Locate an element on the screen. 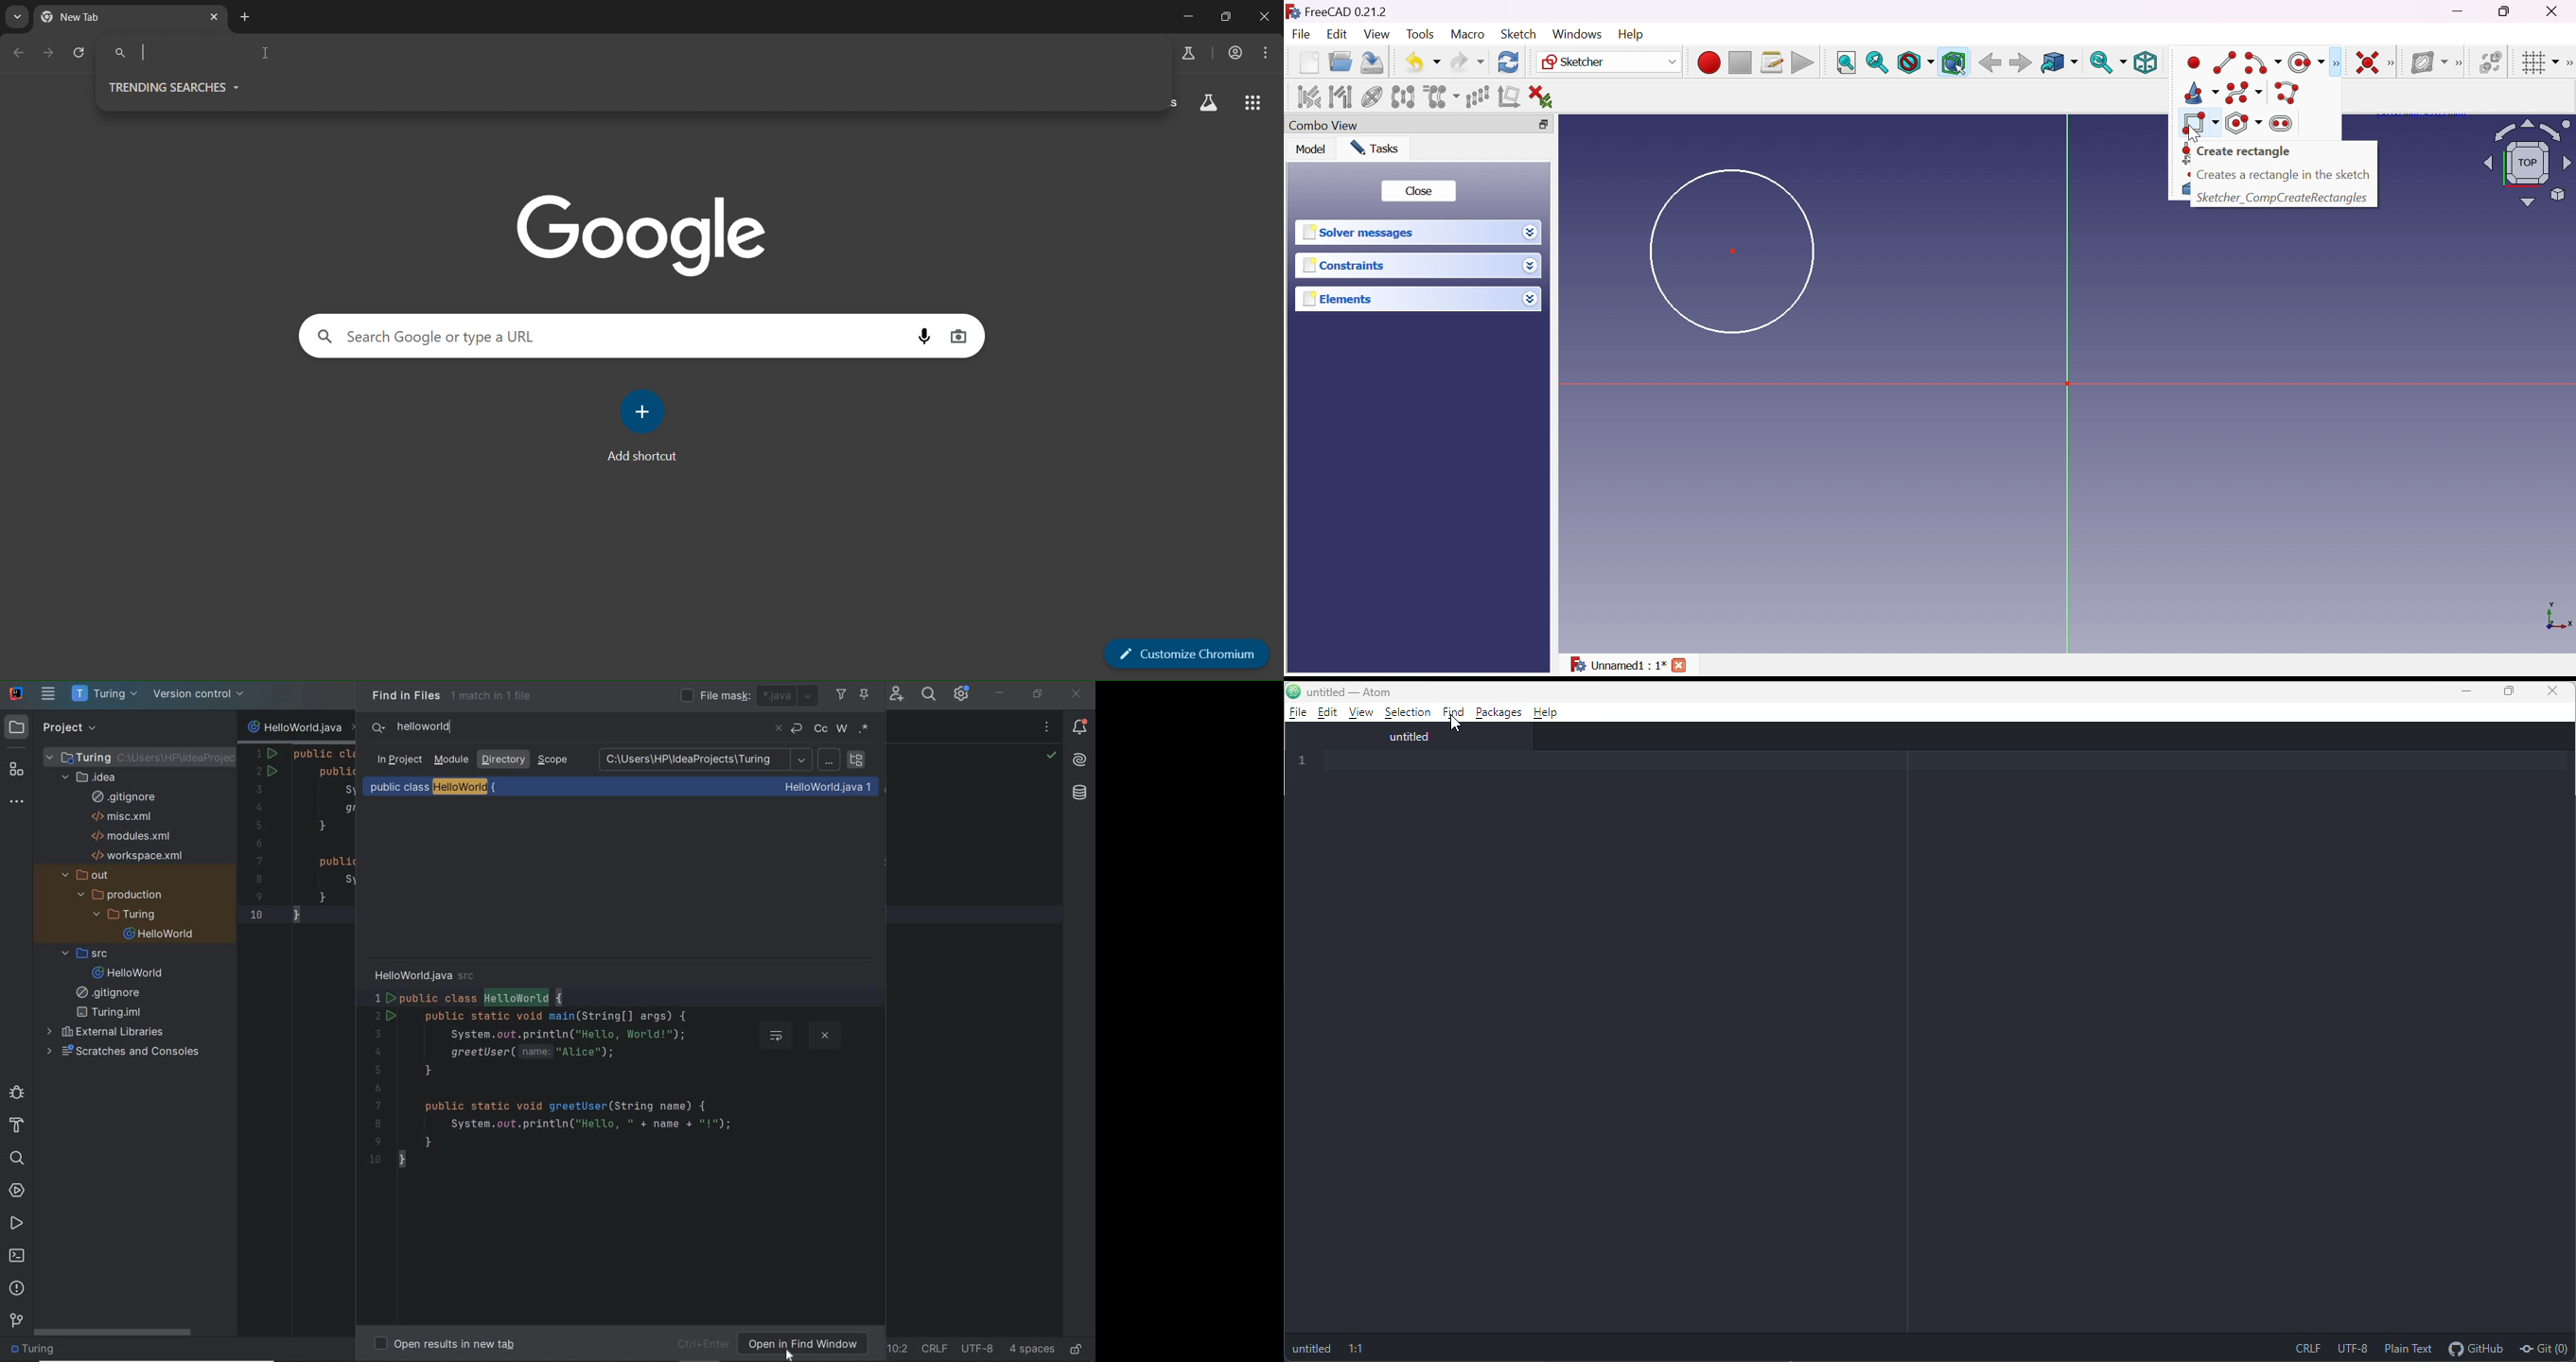 The image size is (2576, 1372). CRLF is located at coordinates (2310, 1349).